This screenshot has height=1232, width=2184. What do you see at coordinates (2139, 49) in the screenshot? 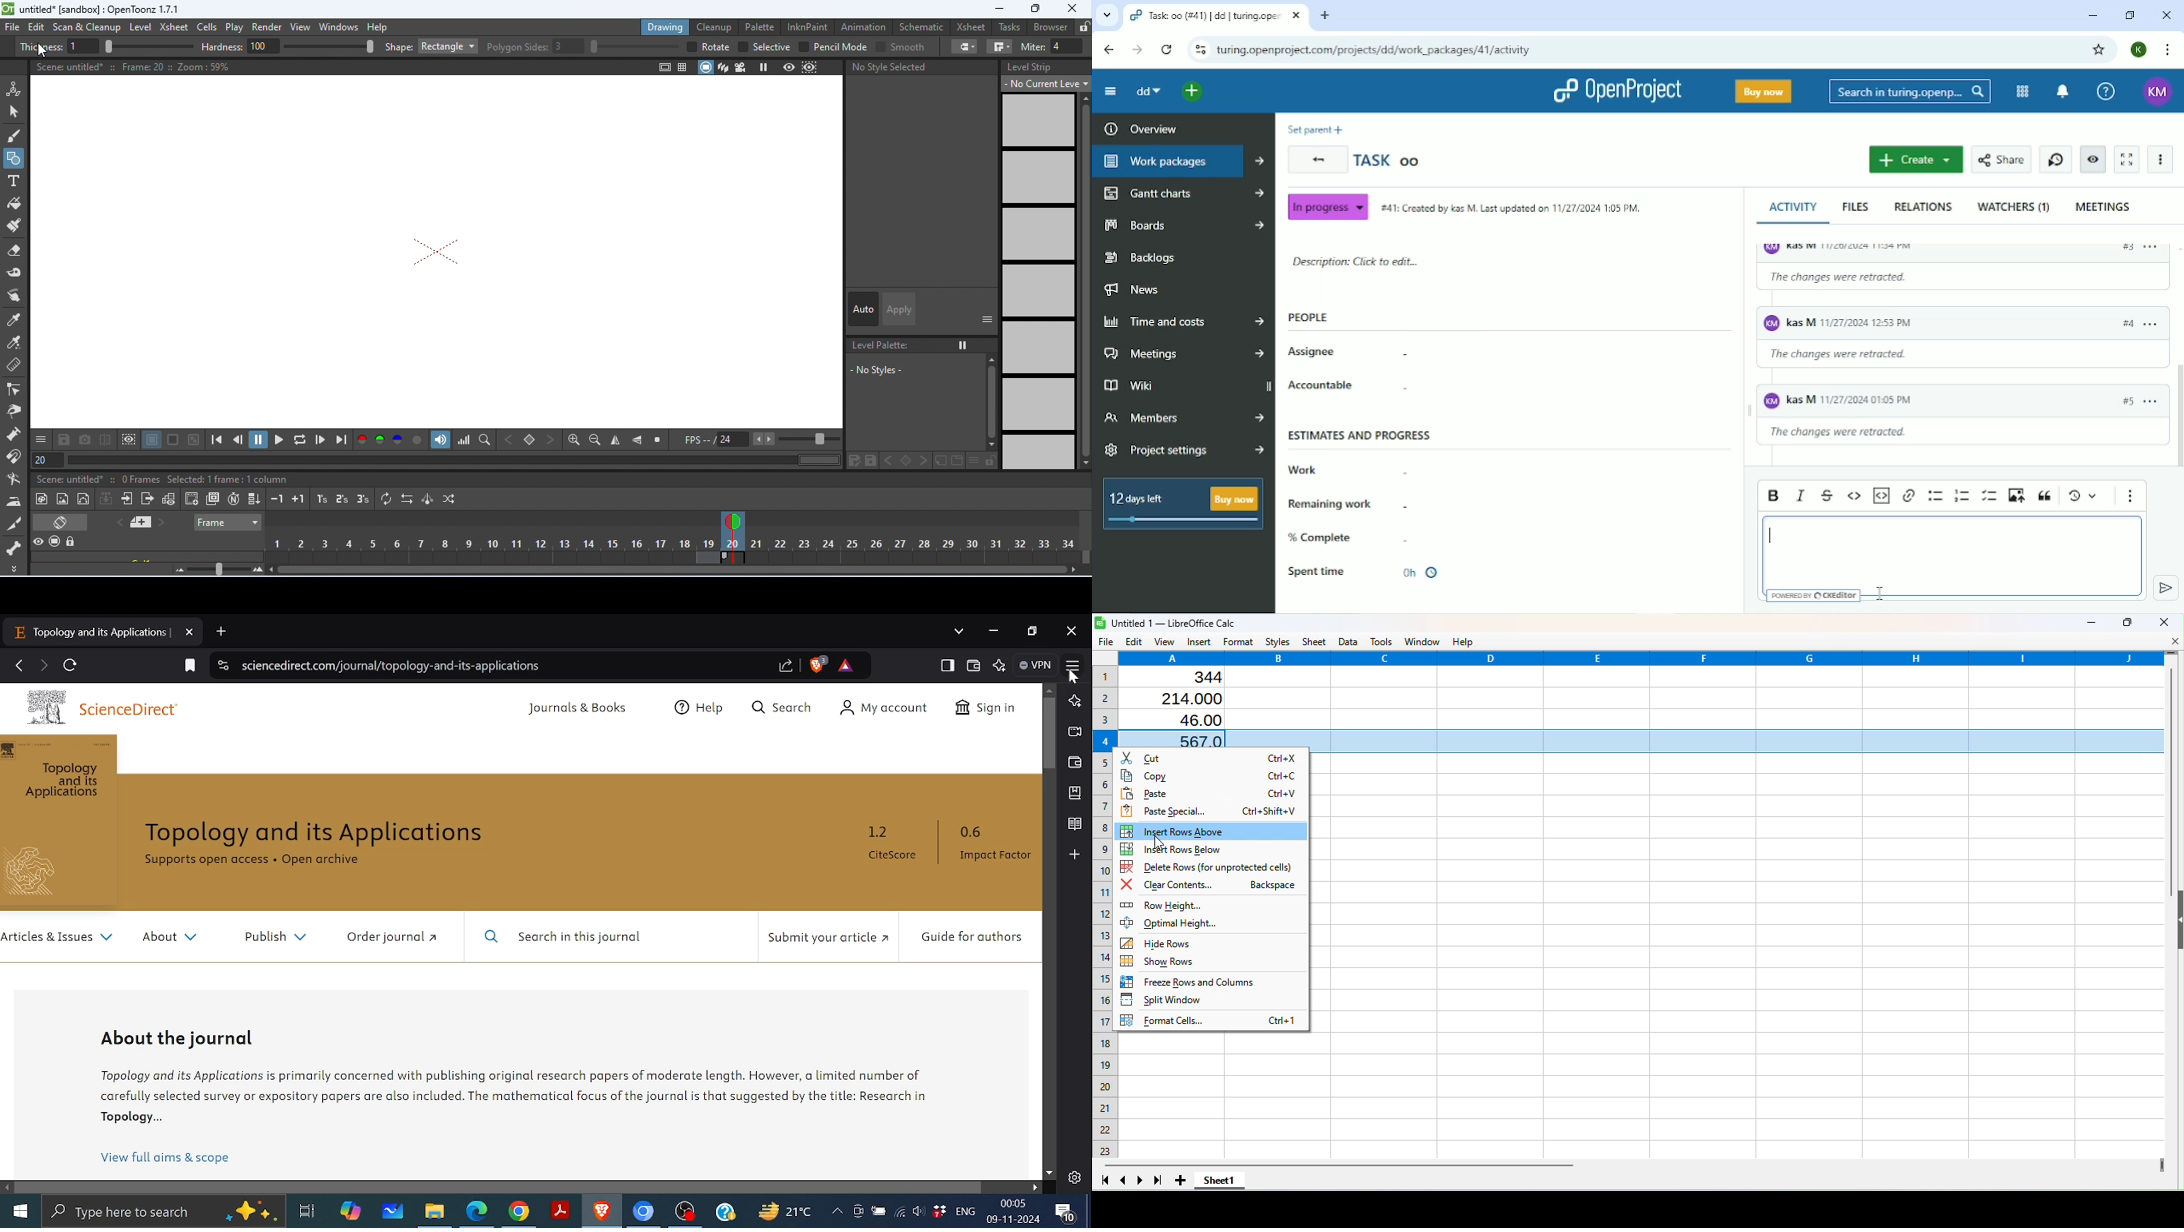
I see `K` at bounding box center [2139, 49].